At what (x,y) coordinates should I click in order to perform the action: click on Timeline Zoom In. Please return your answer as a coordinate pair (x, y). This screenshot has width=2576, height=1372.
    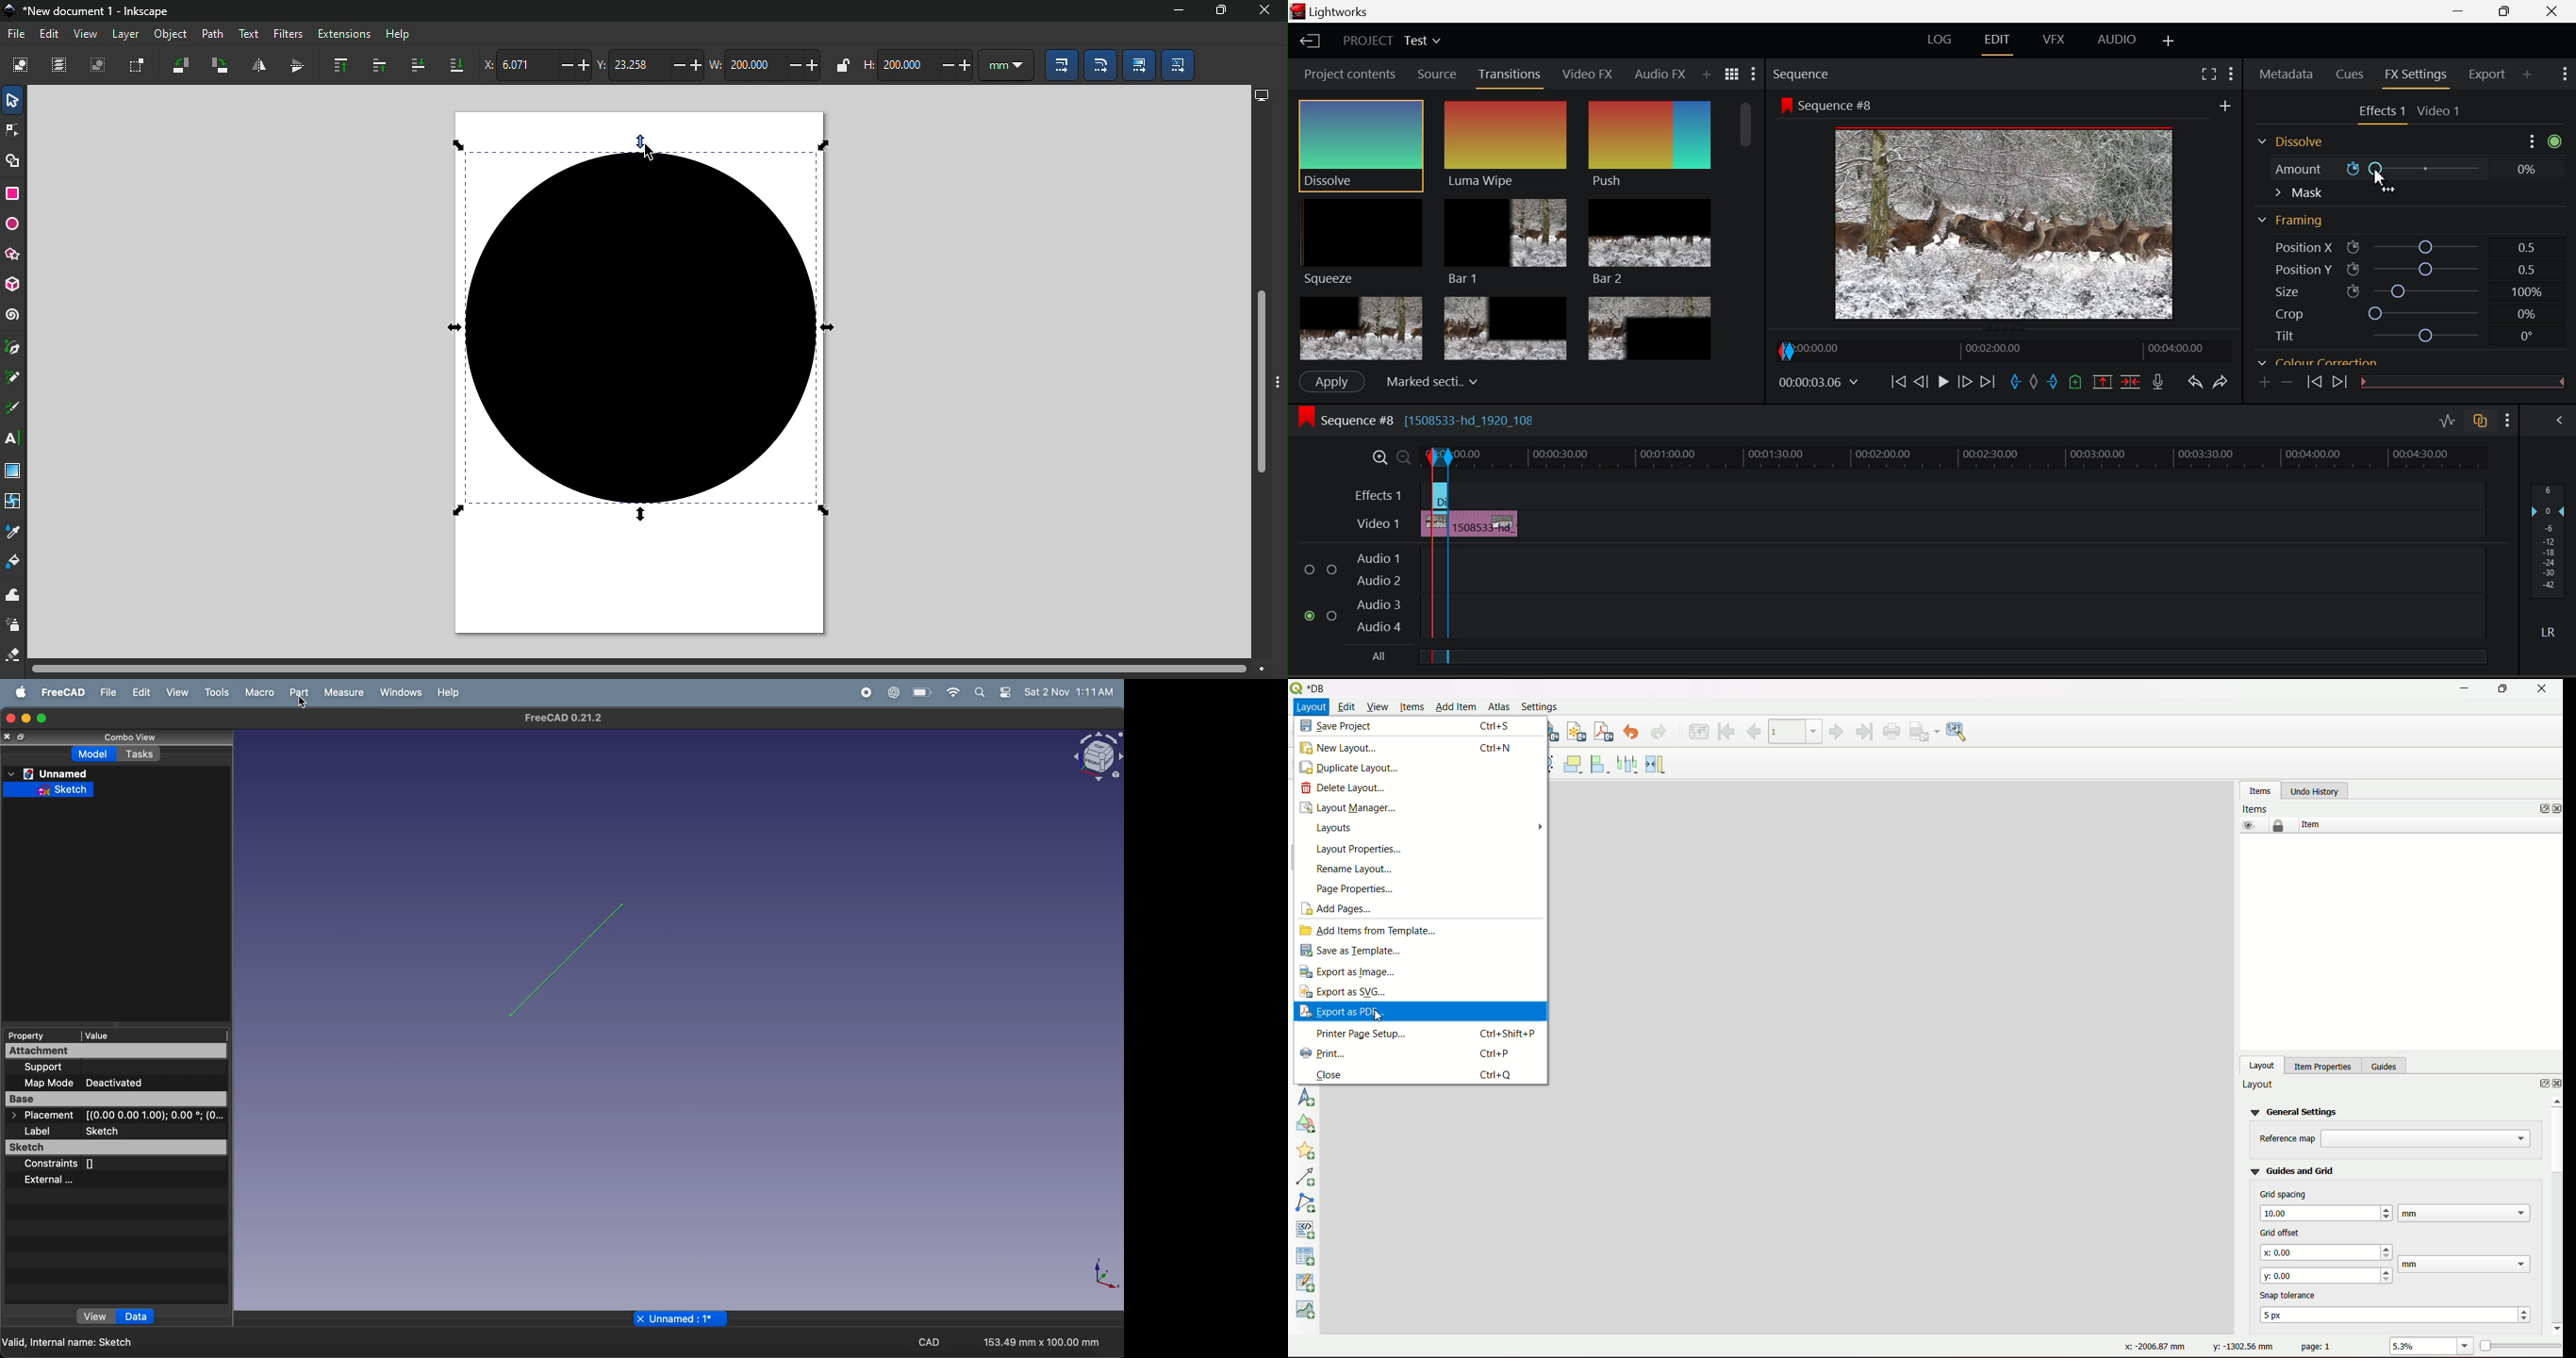
    Looking at the image, I should click on (1377, 458).